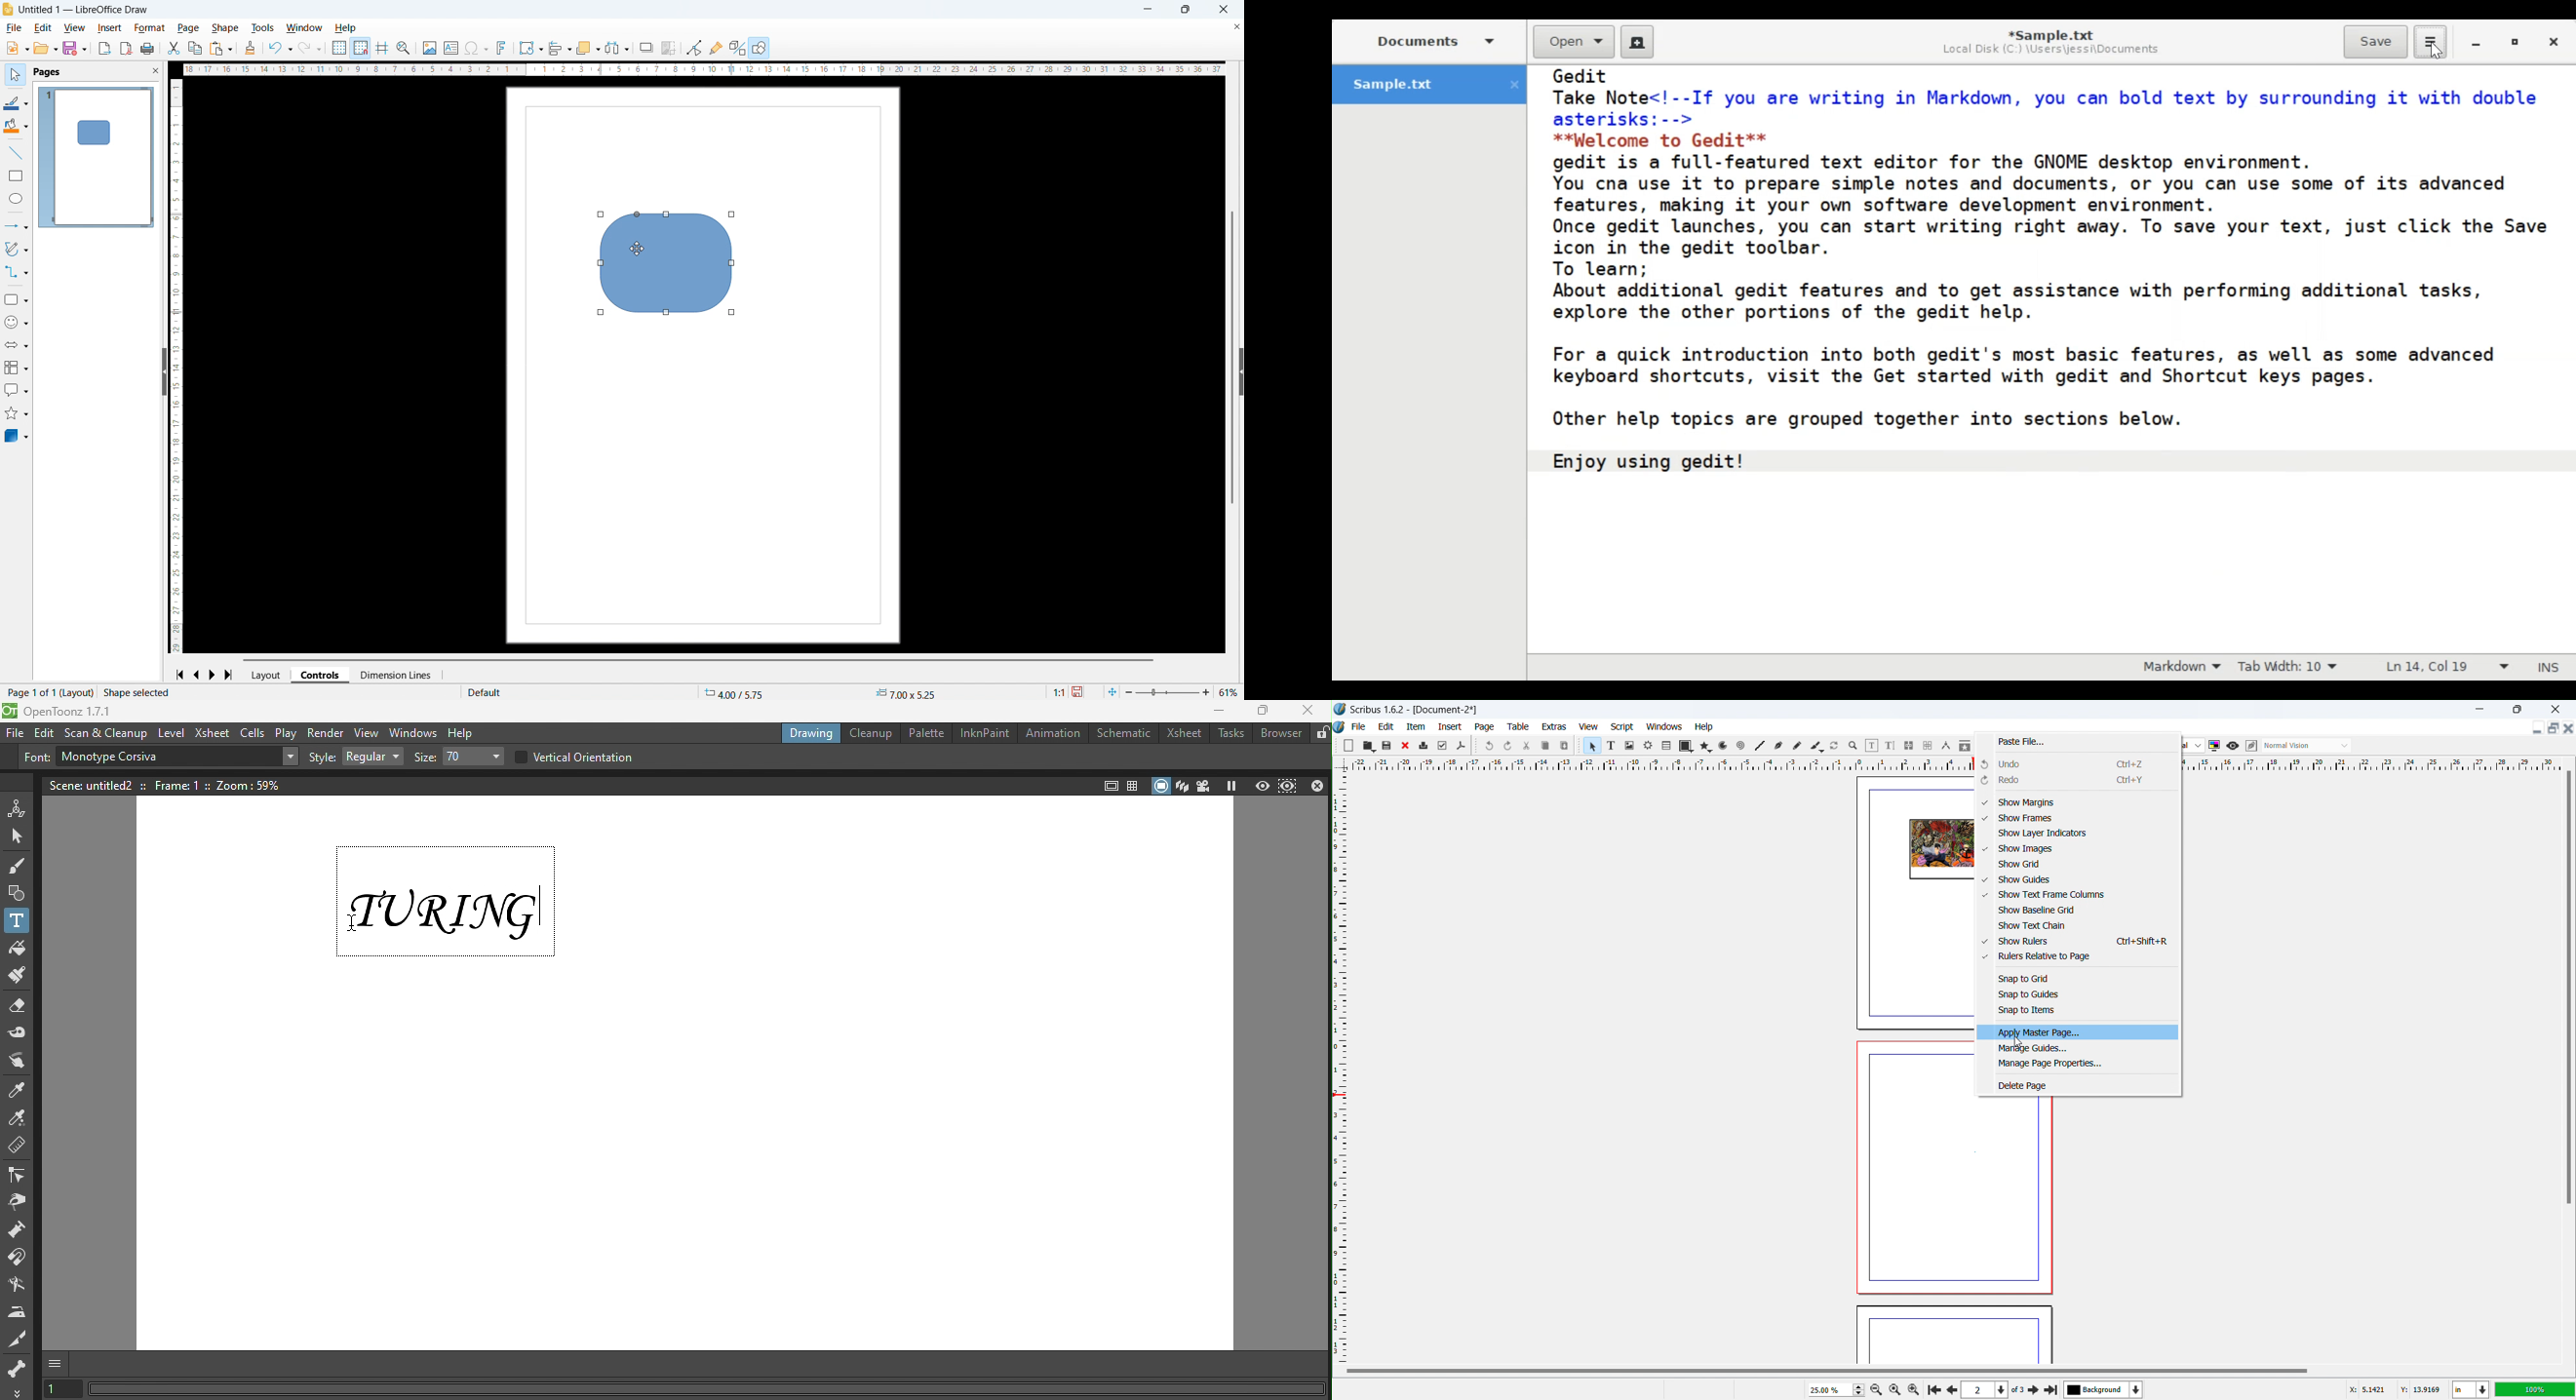 This screenshot has height=1400, width=2576. Describe the element at coordinates (1546, 745) in the screenshot. I see `copy` at that location.